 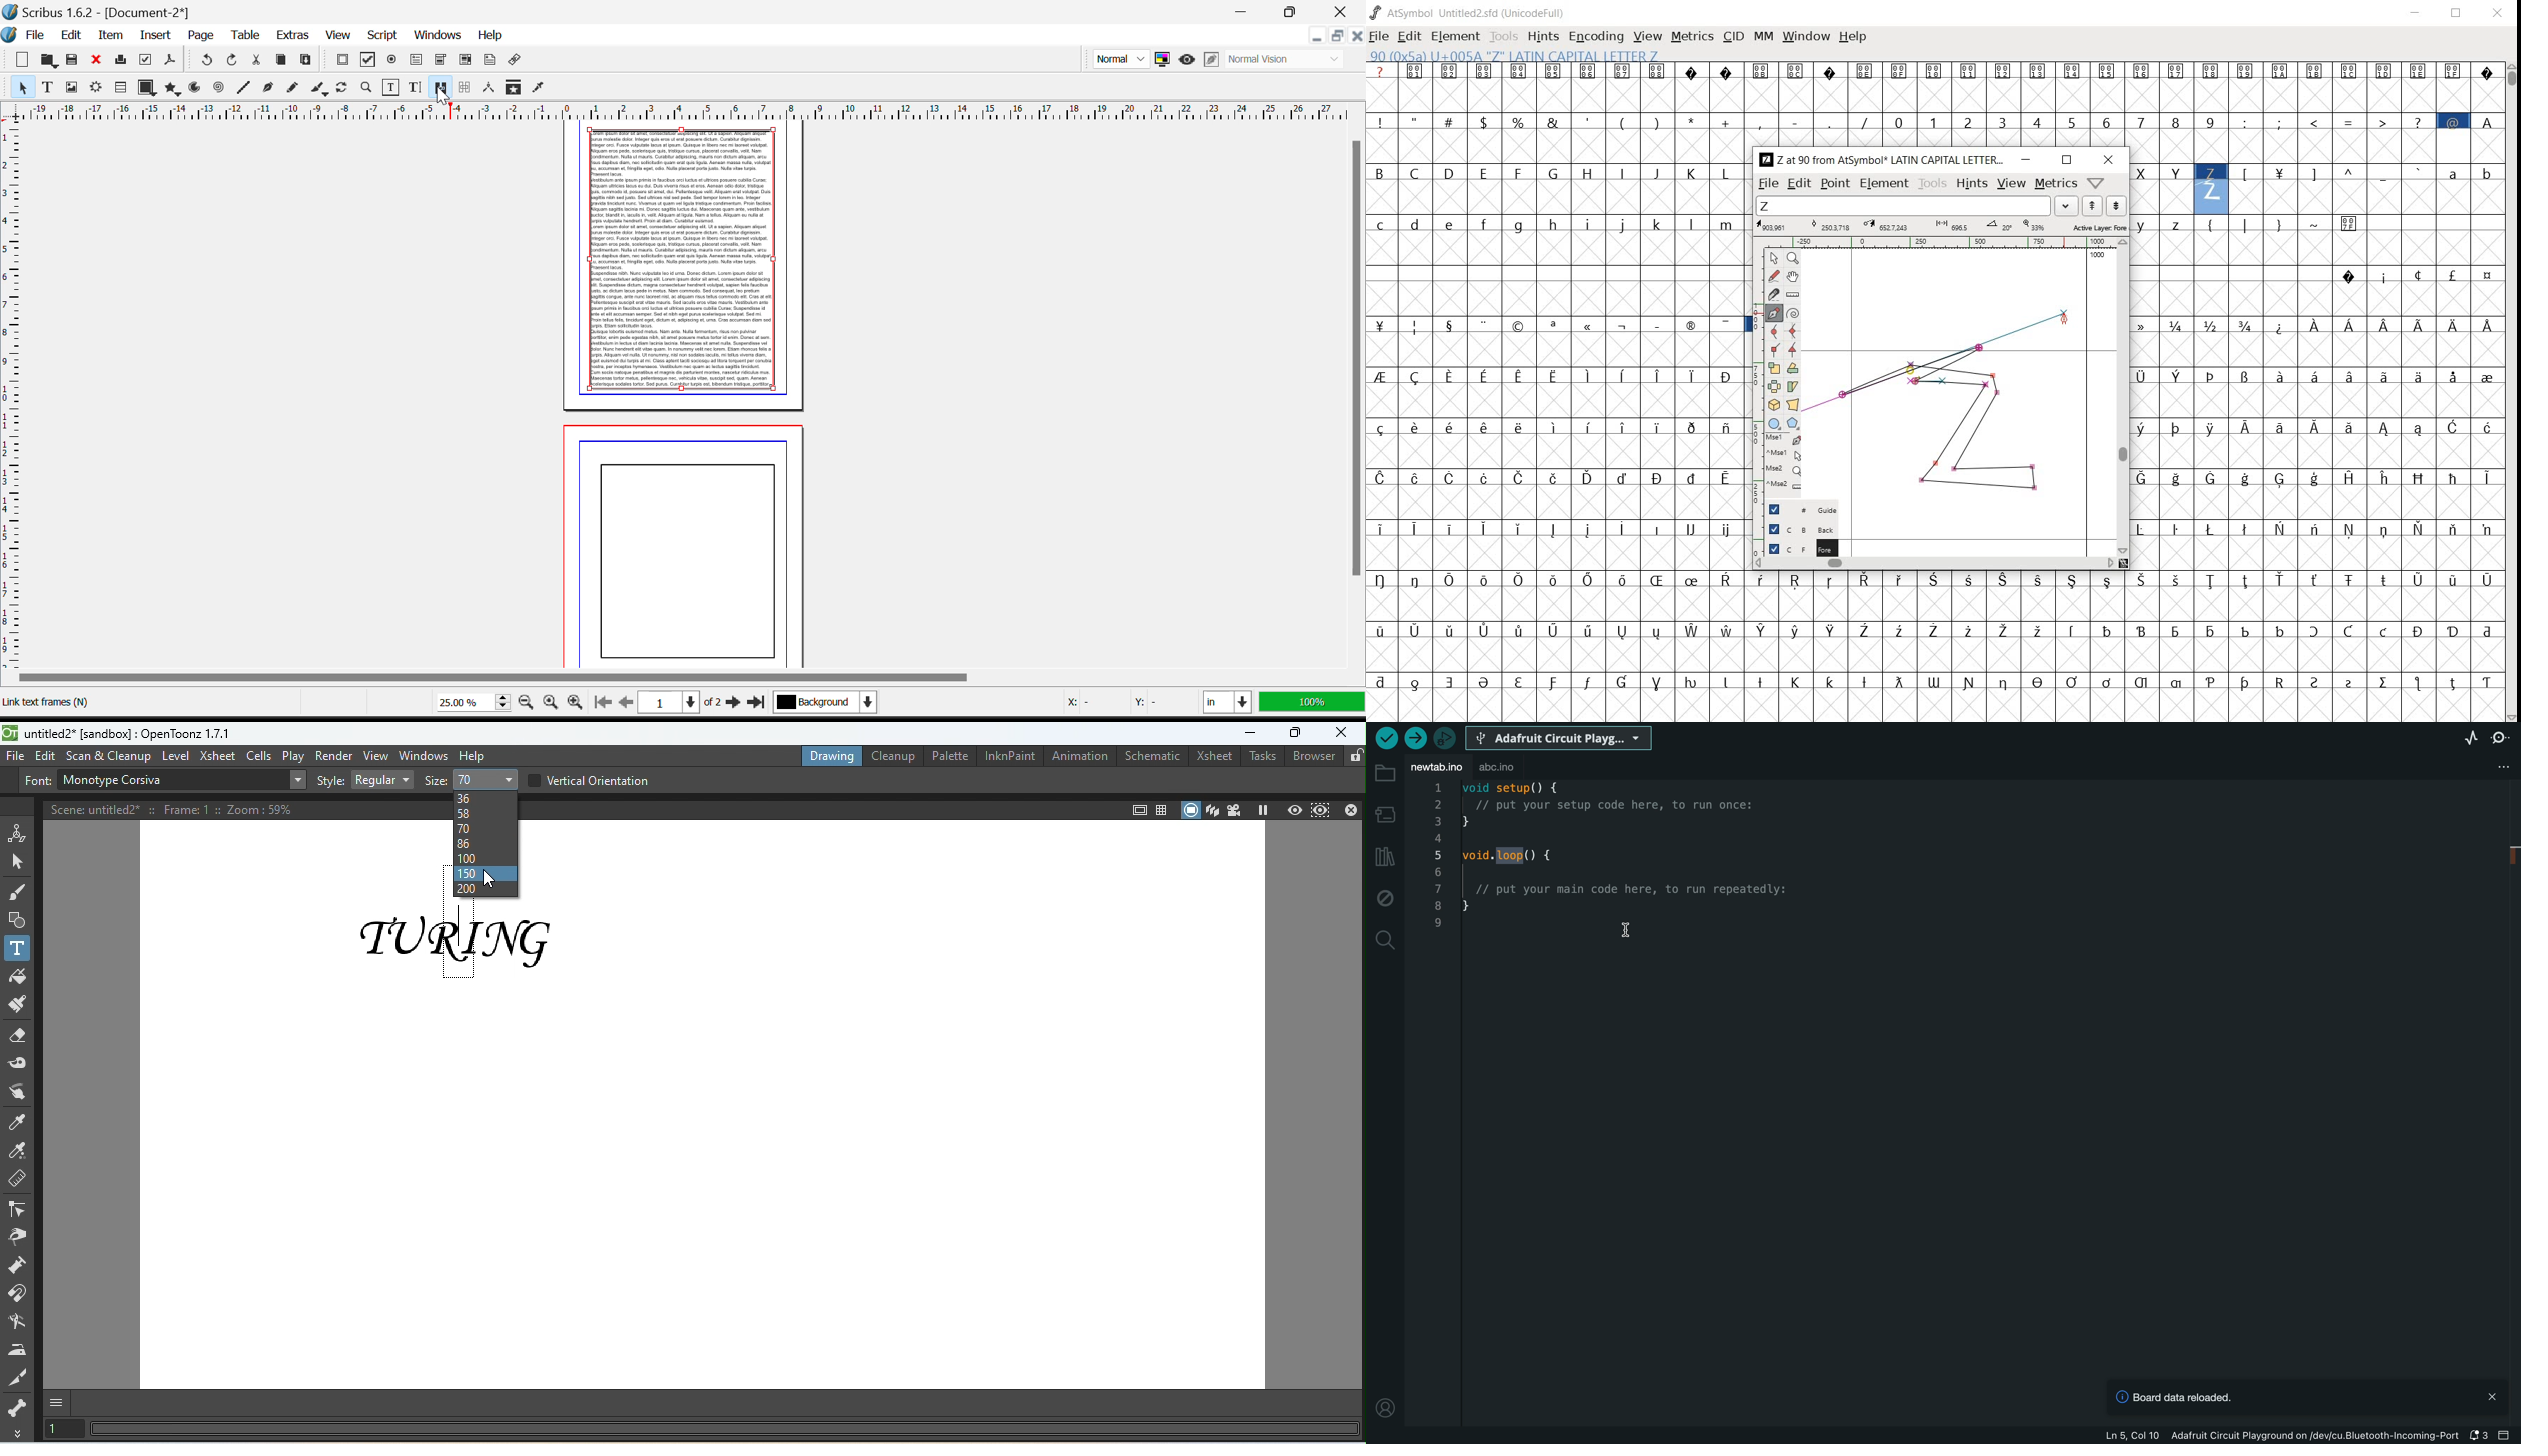 What do you see at coordinates (343, 88) in the screenshot?
I see `Rotate Image` at bounding box center [343, 88].